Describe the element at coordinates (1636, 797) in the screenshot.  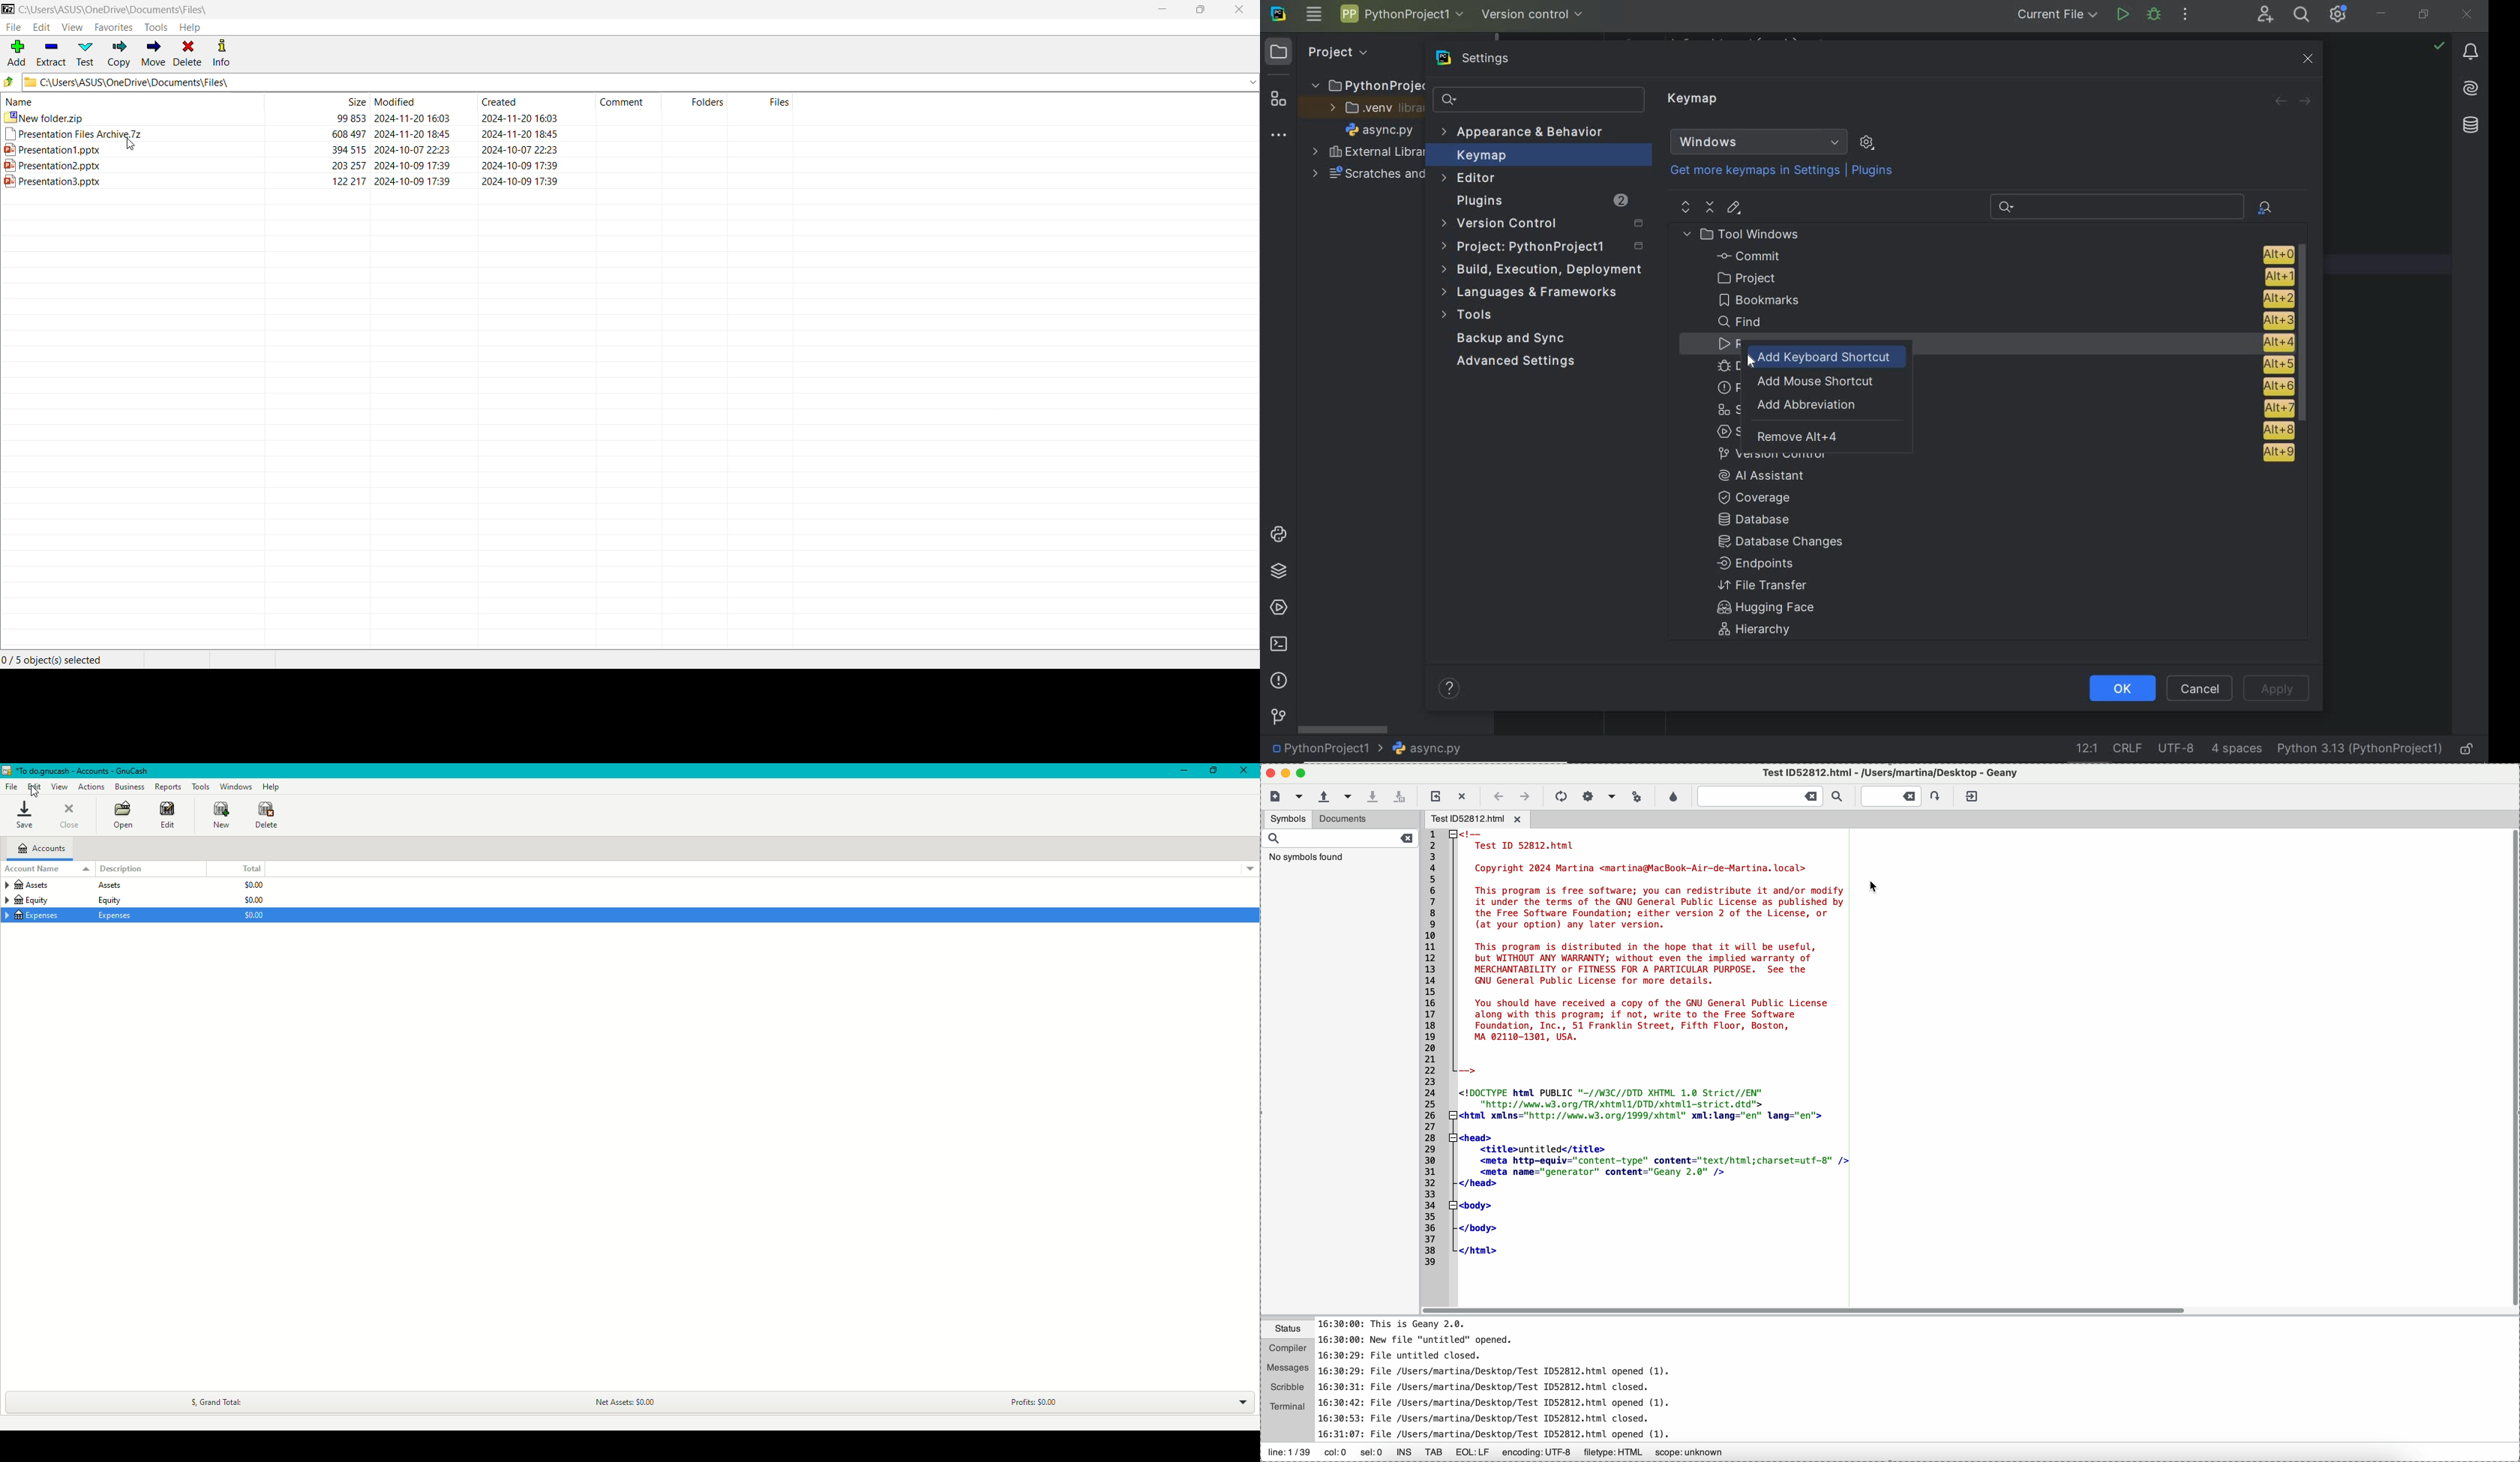
I see `run or view the current file` at that location.